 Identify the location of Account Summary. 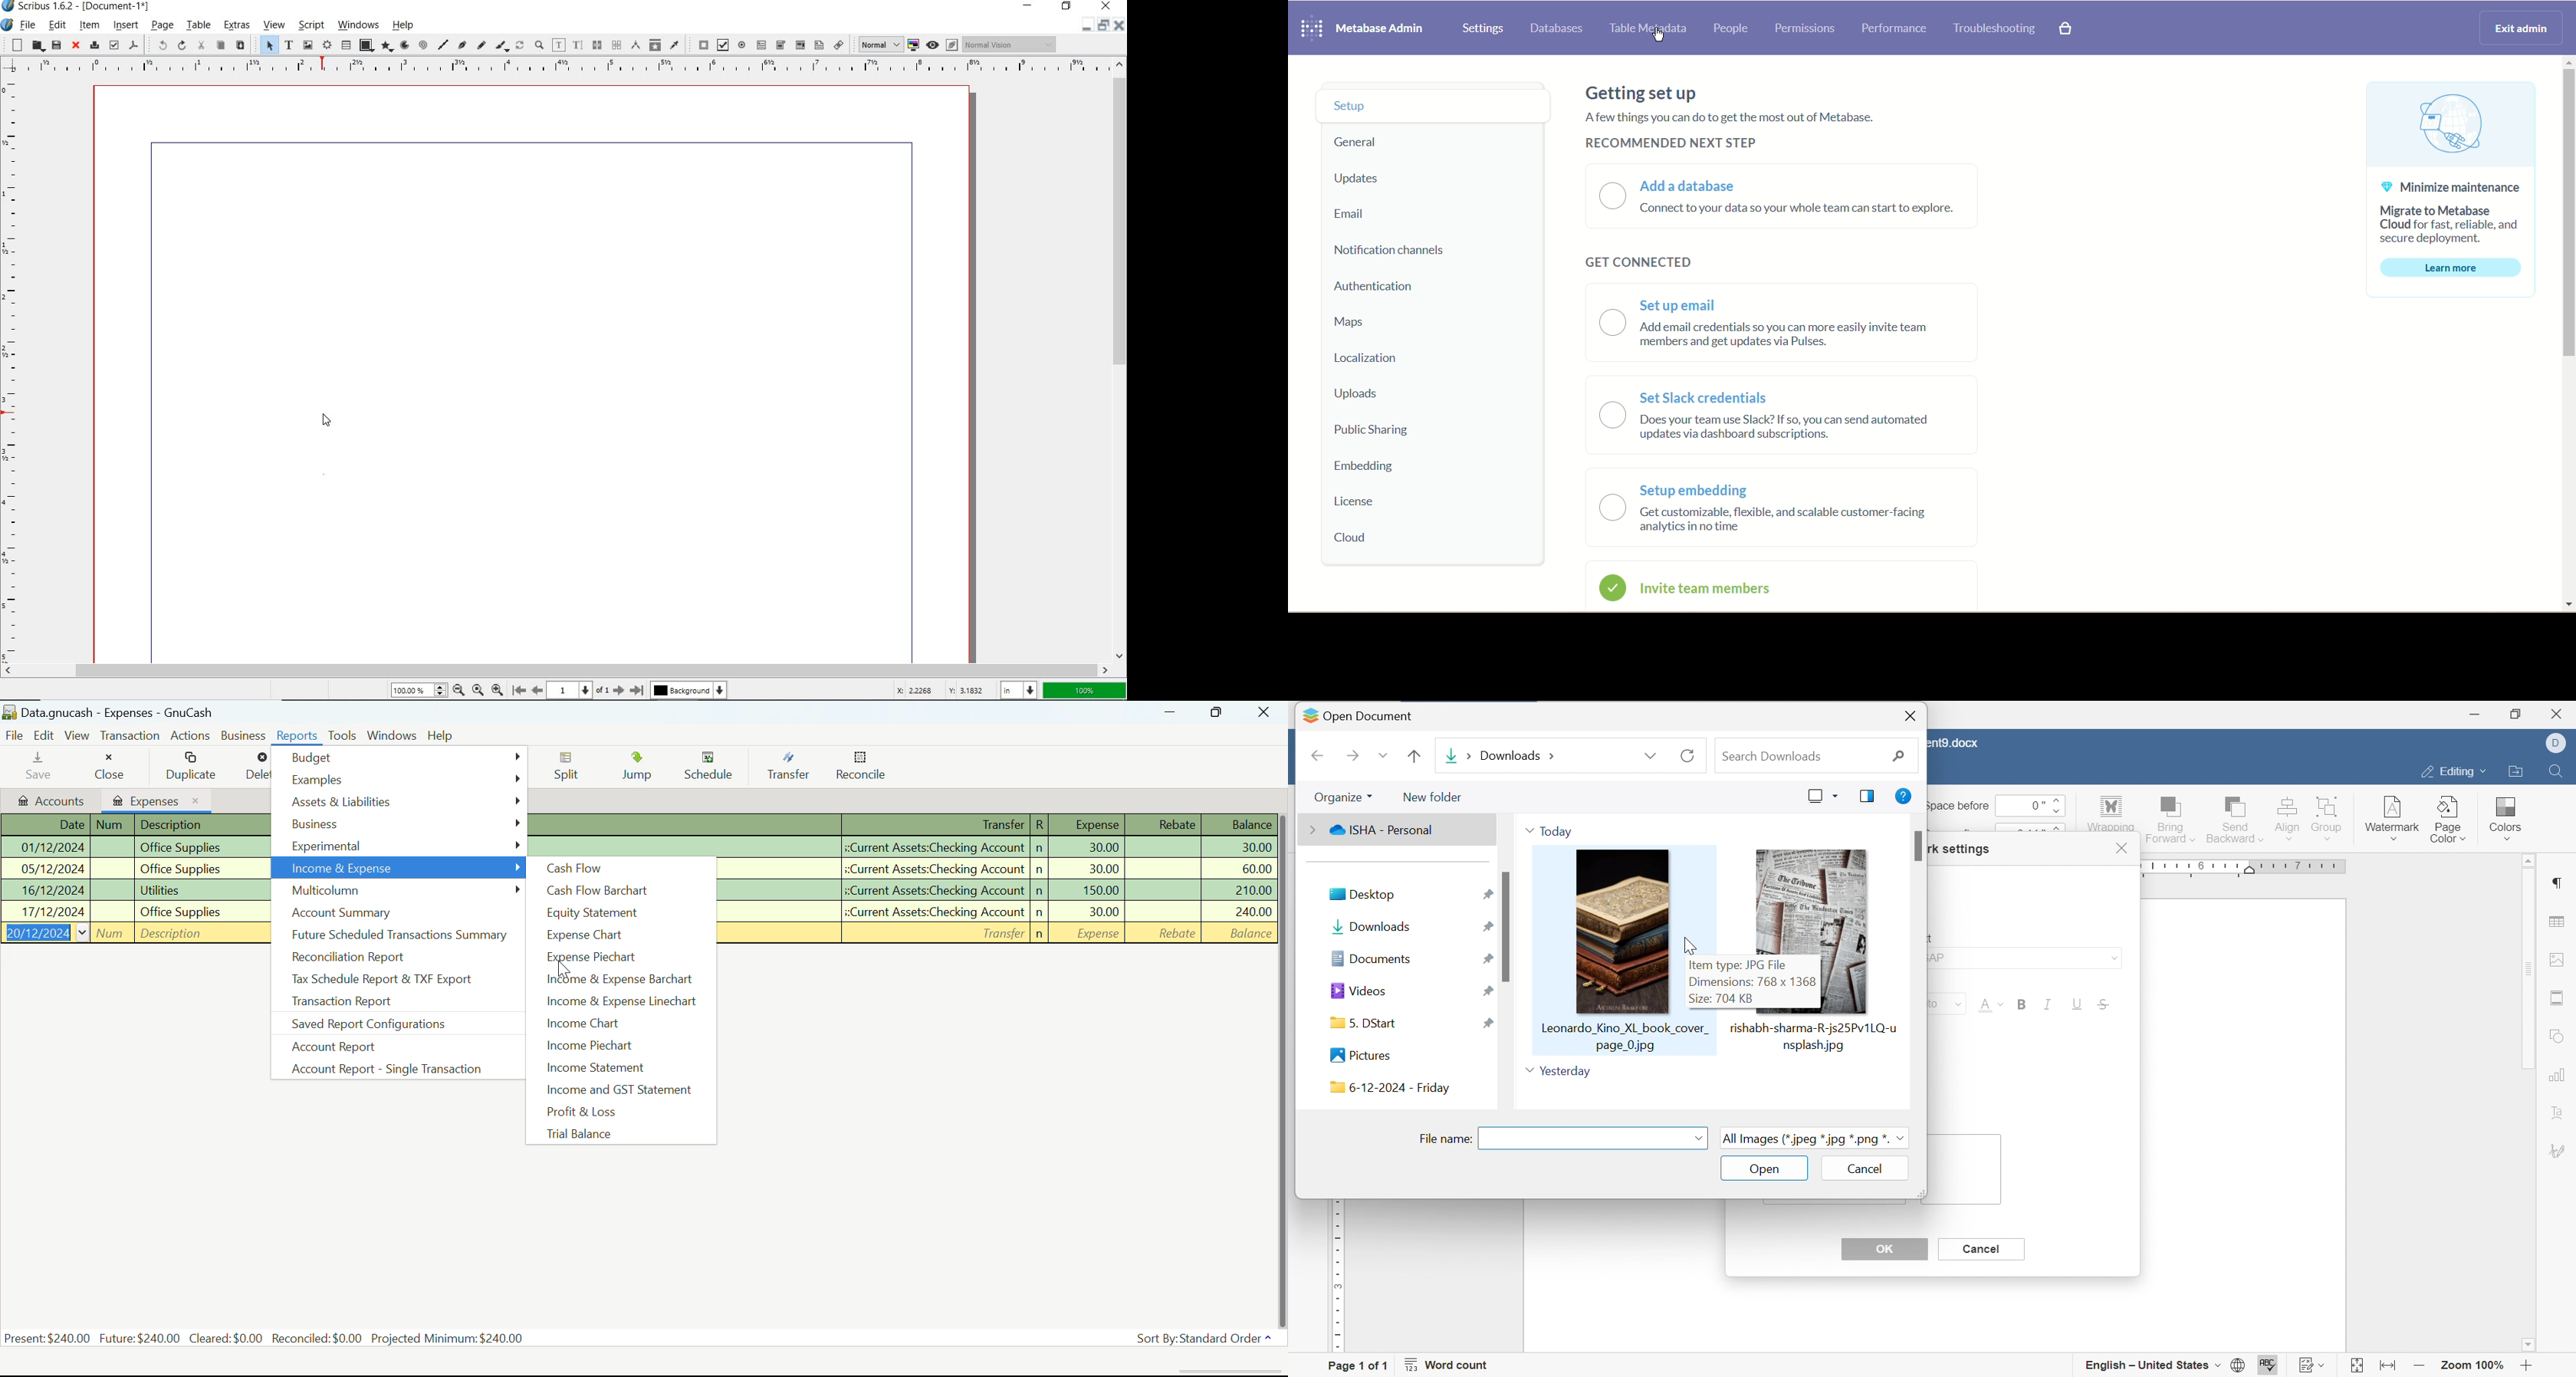
(394, 914).